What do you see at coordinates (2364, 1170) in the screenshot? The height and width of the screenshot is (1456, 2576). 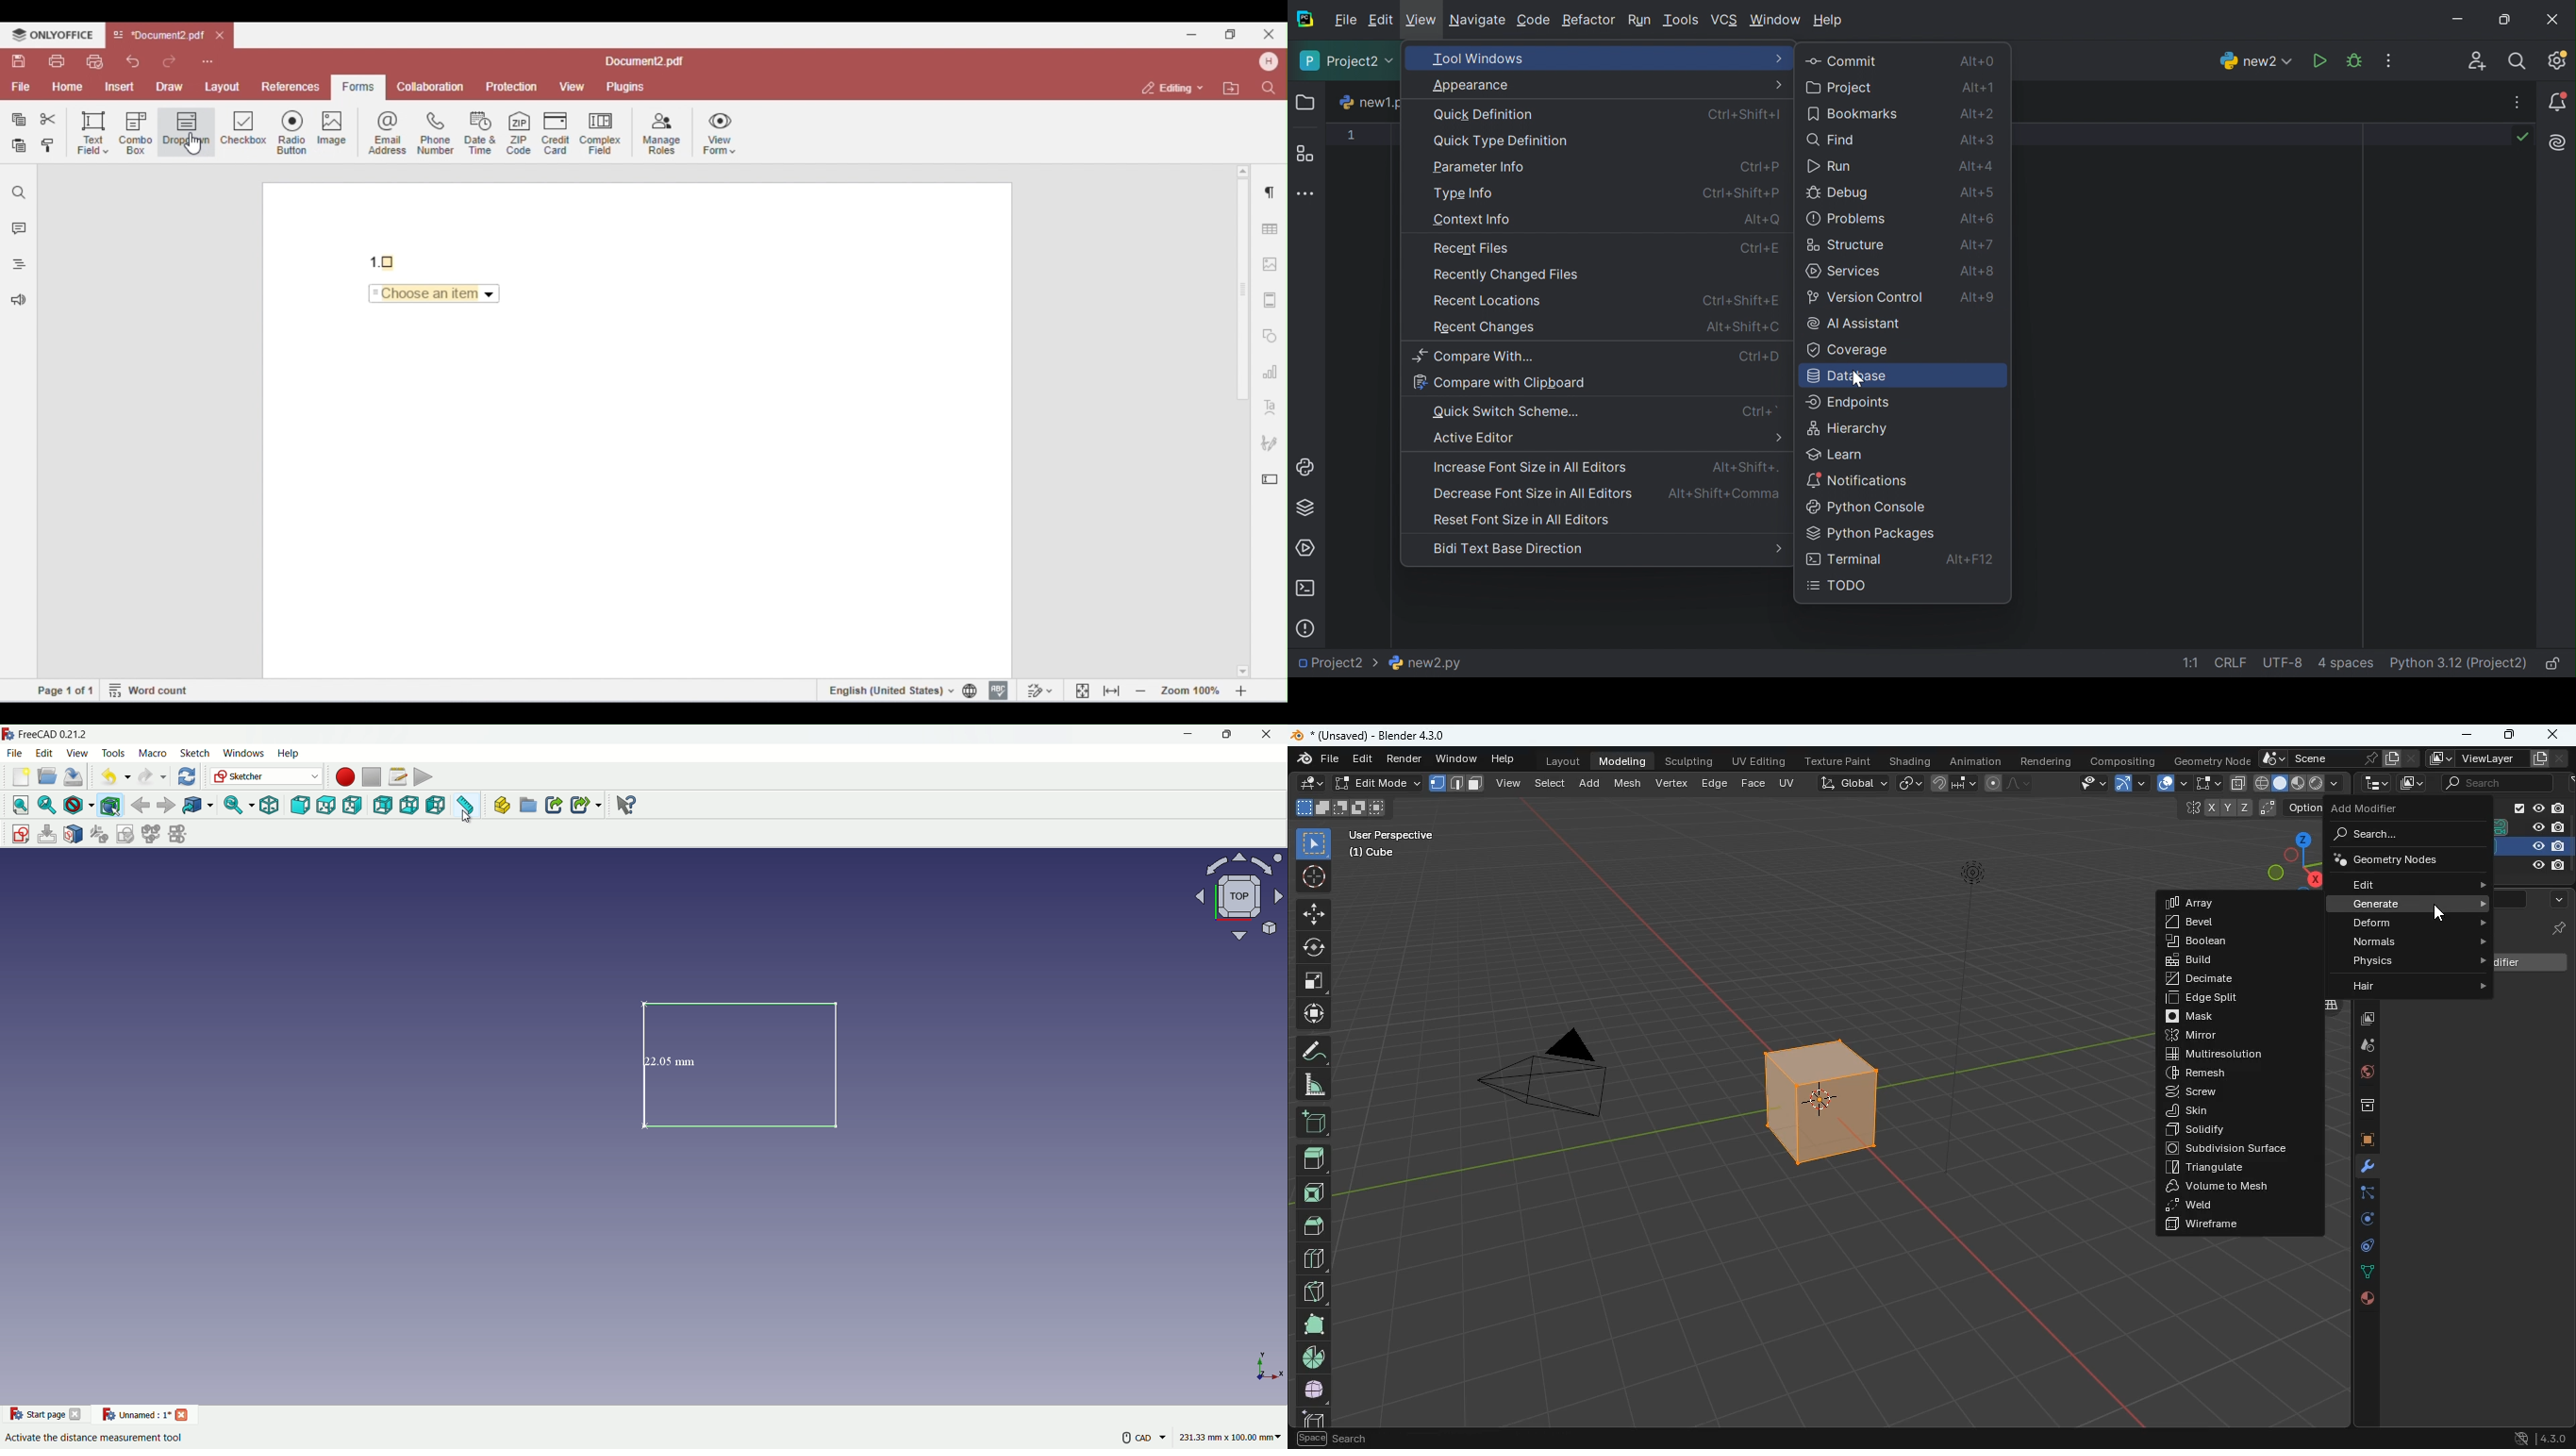 I see `modifiers` at bounding box center [2364, 1170].